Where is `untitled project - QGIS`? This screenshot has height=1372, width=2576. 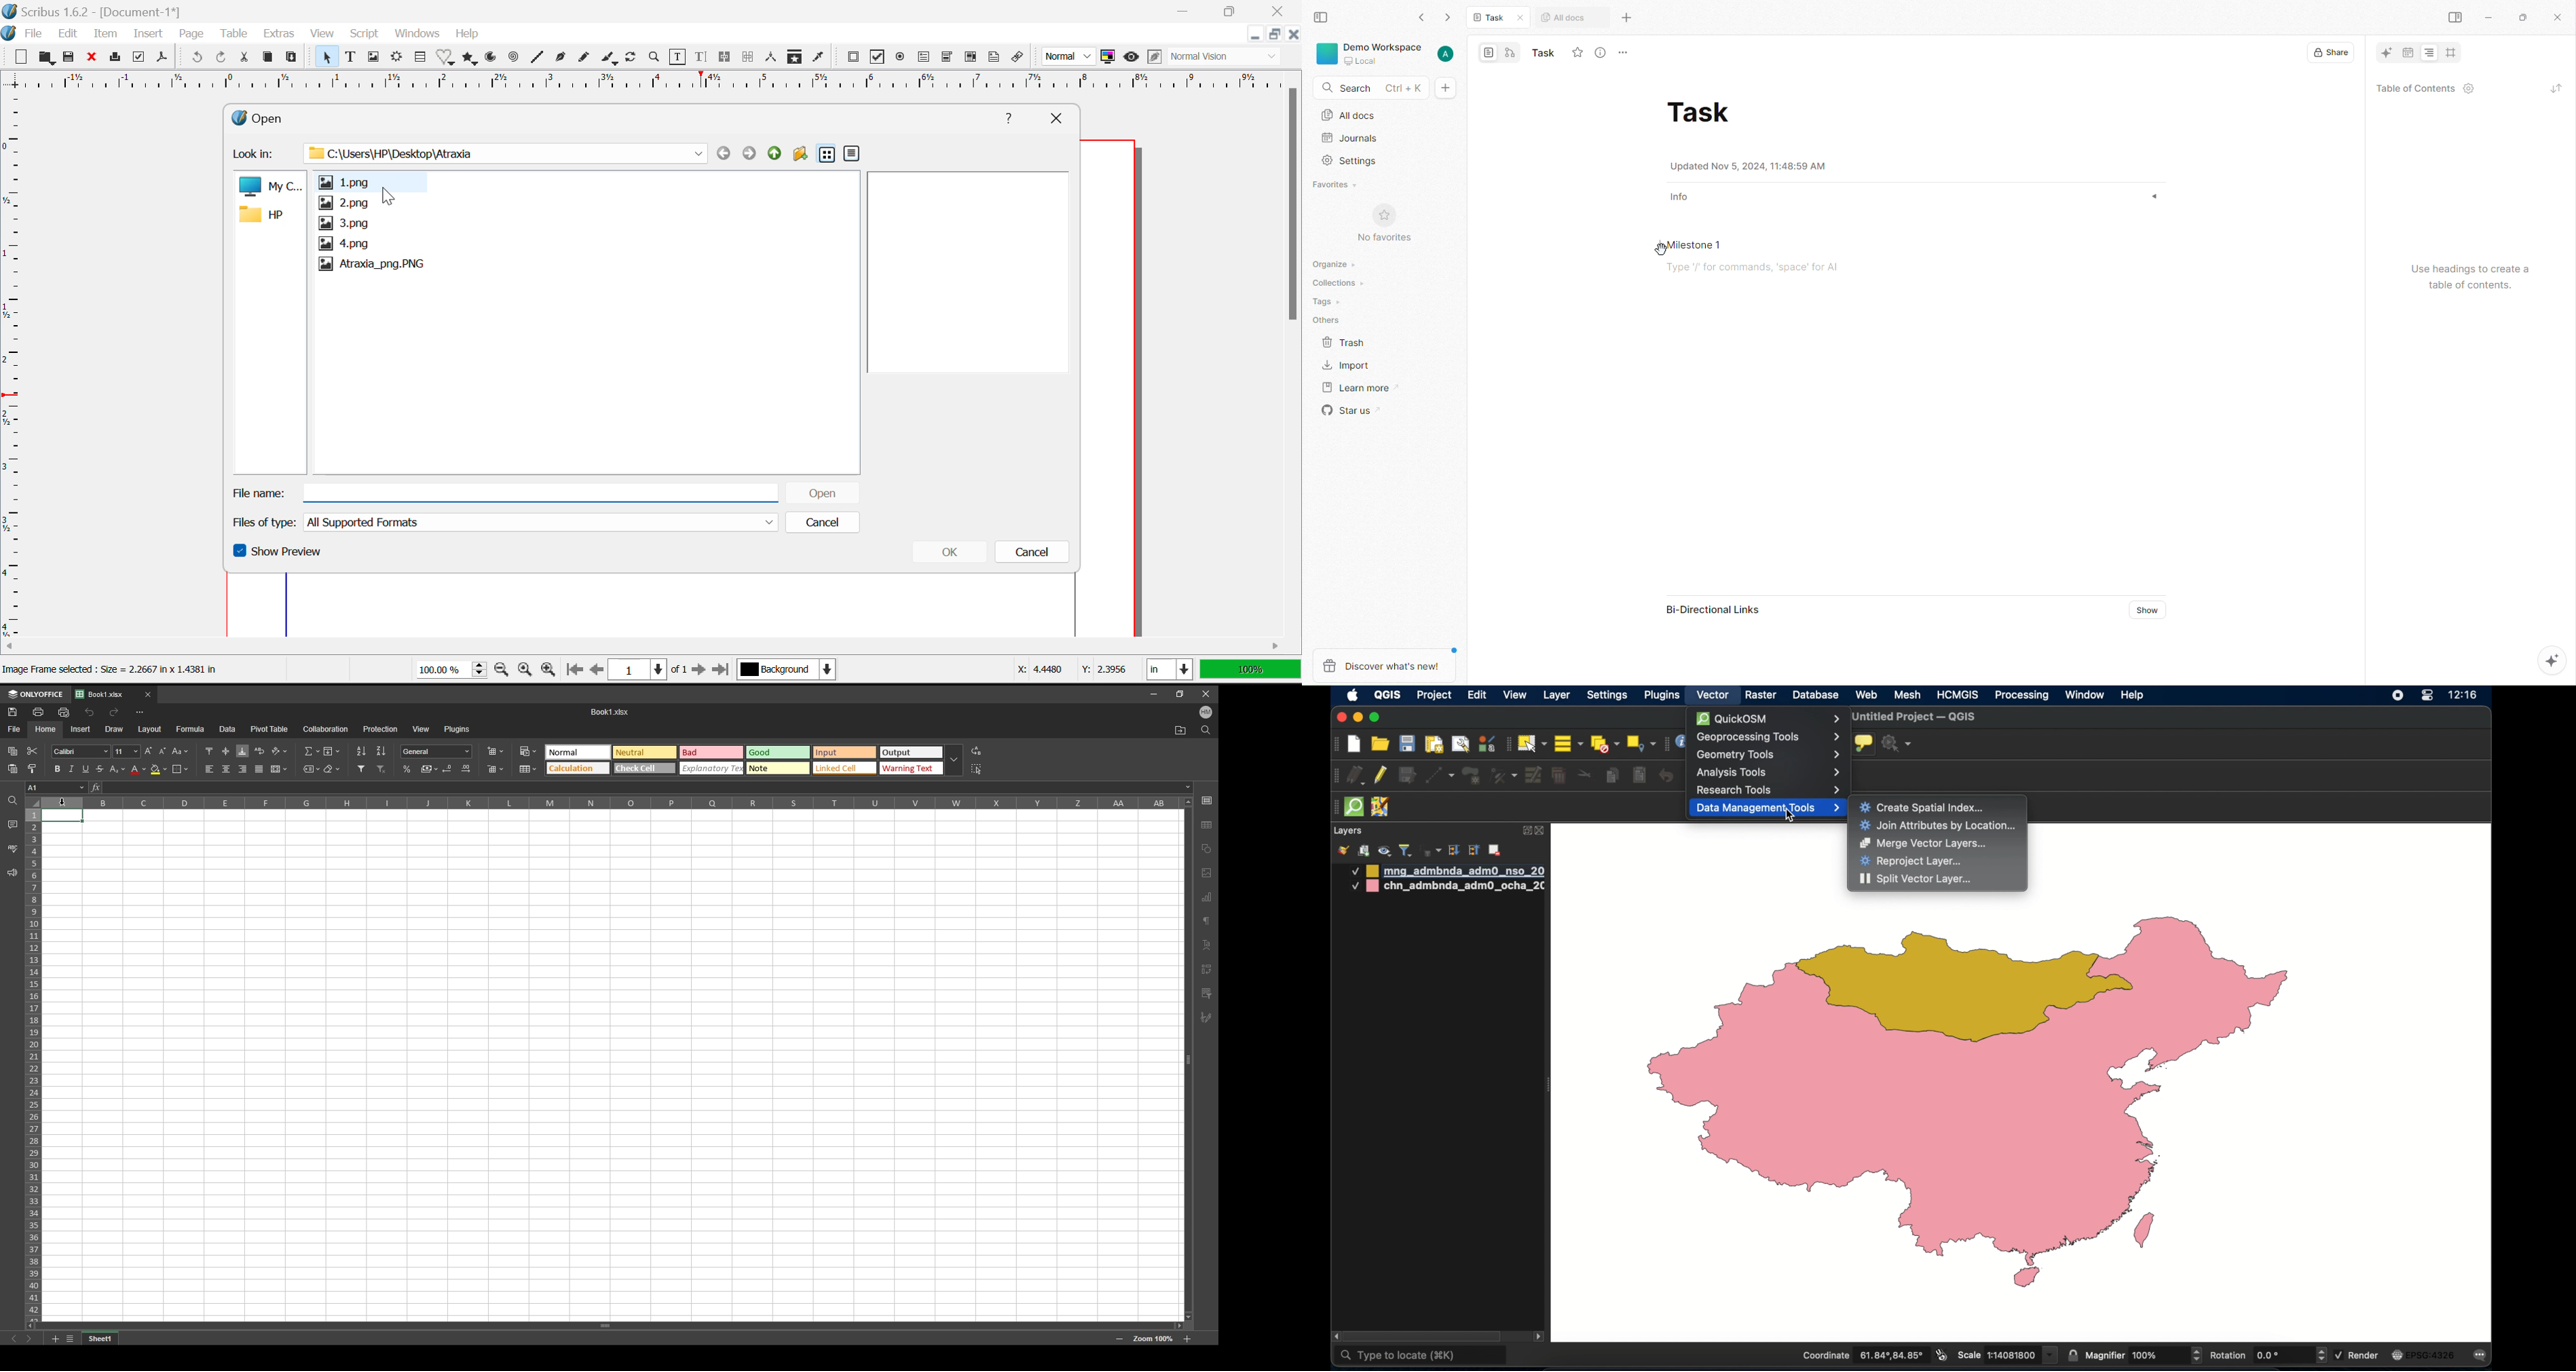 untitled project - QGIS is located at coordinates (1917, 717).